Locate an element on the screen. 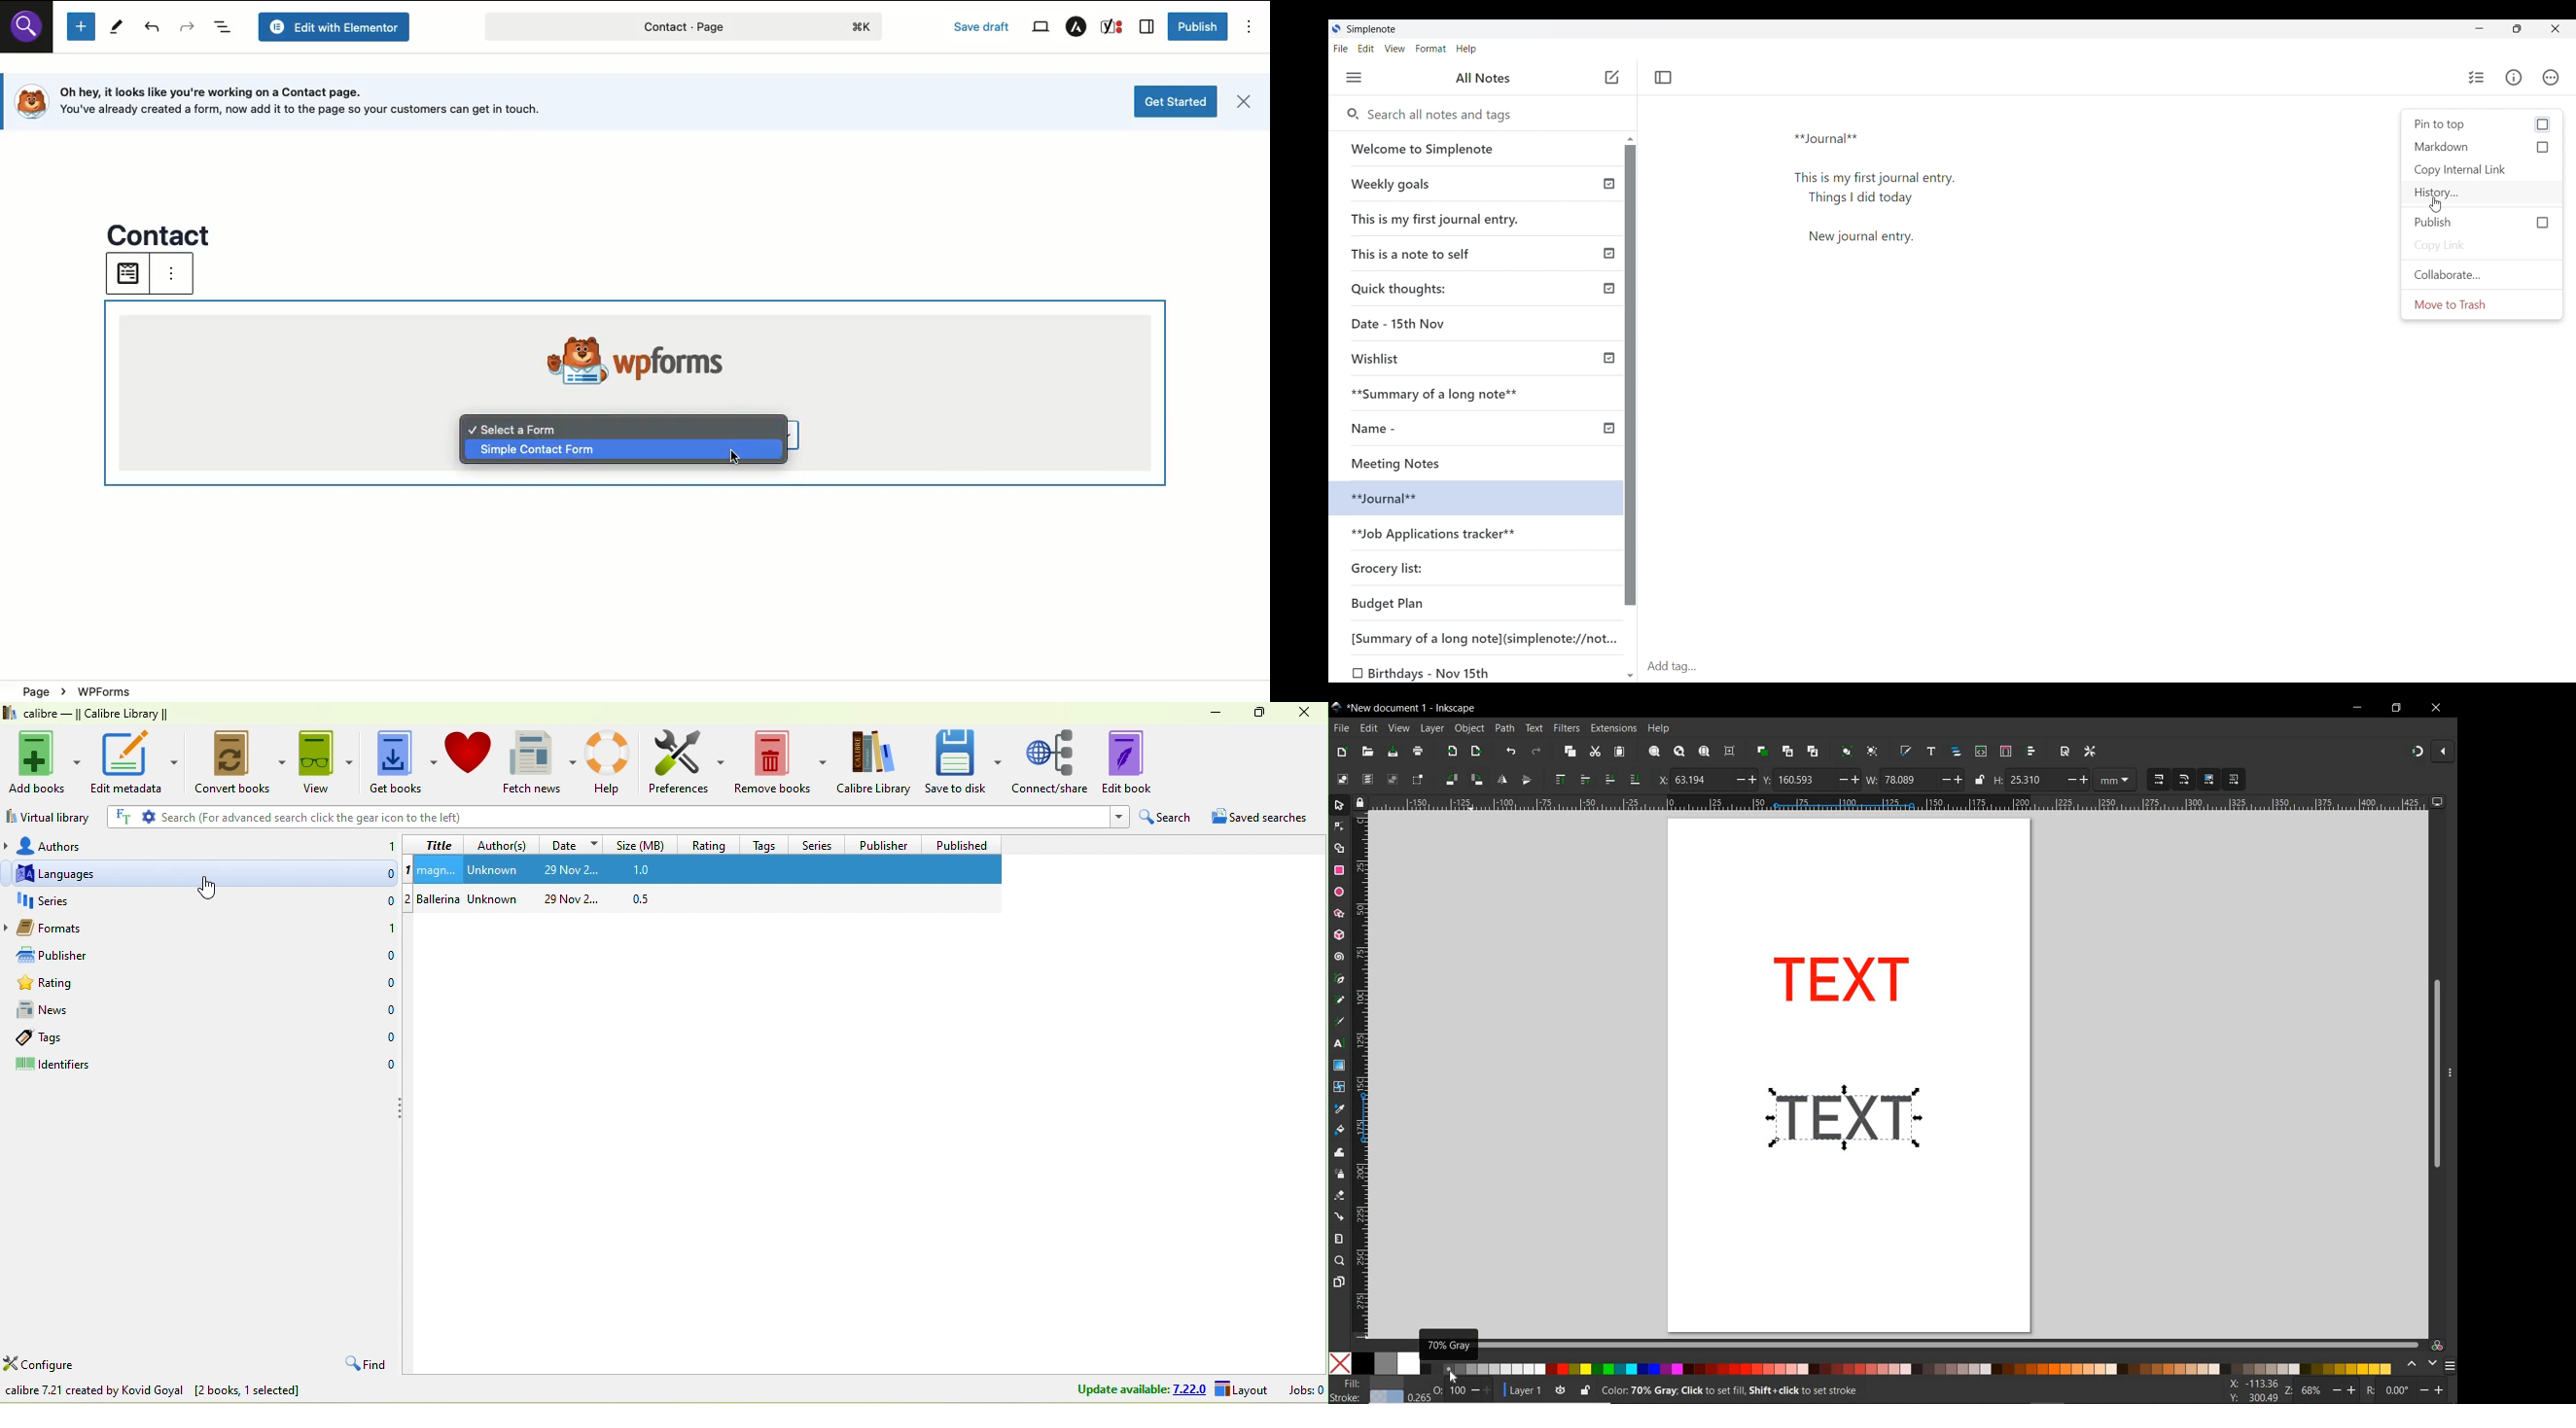 Image resolution: width=2576 pixels, height=1428 pixels. path is located at coordinates (1505, 729).